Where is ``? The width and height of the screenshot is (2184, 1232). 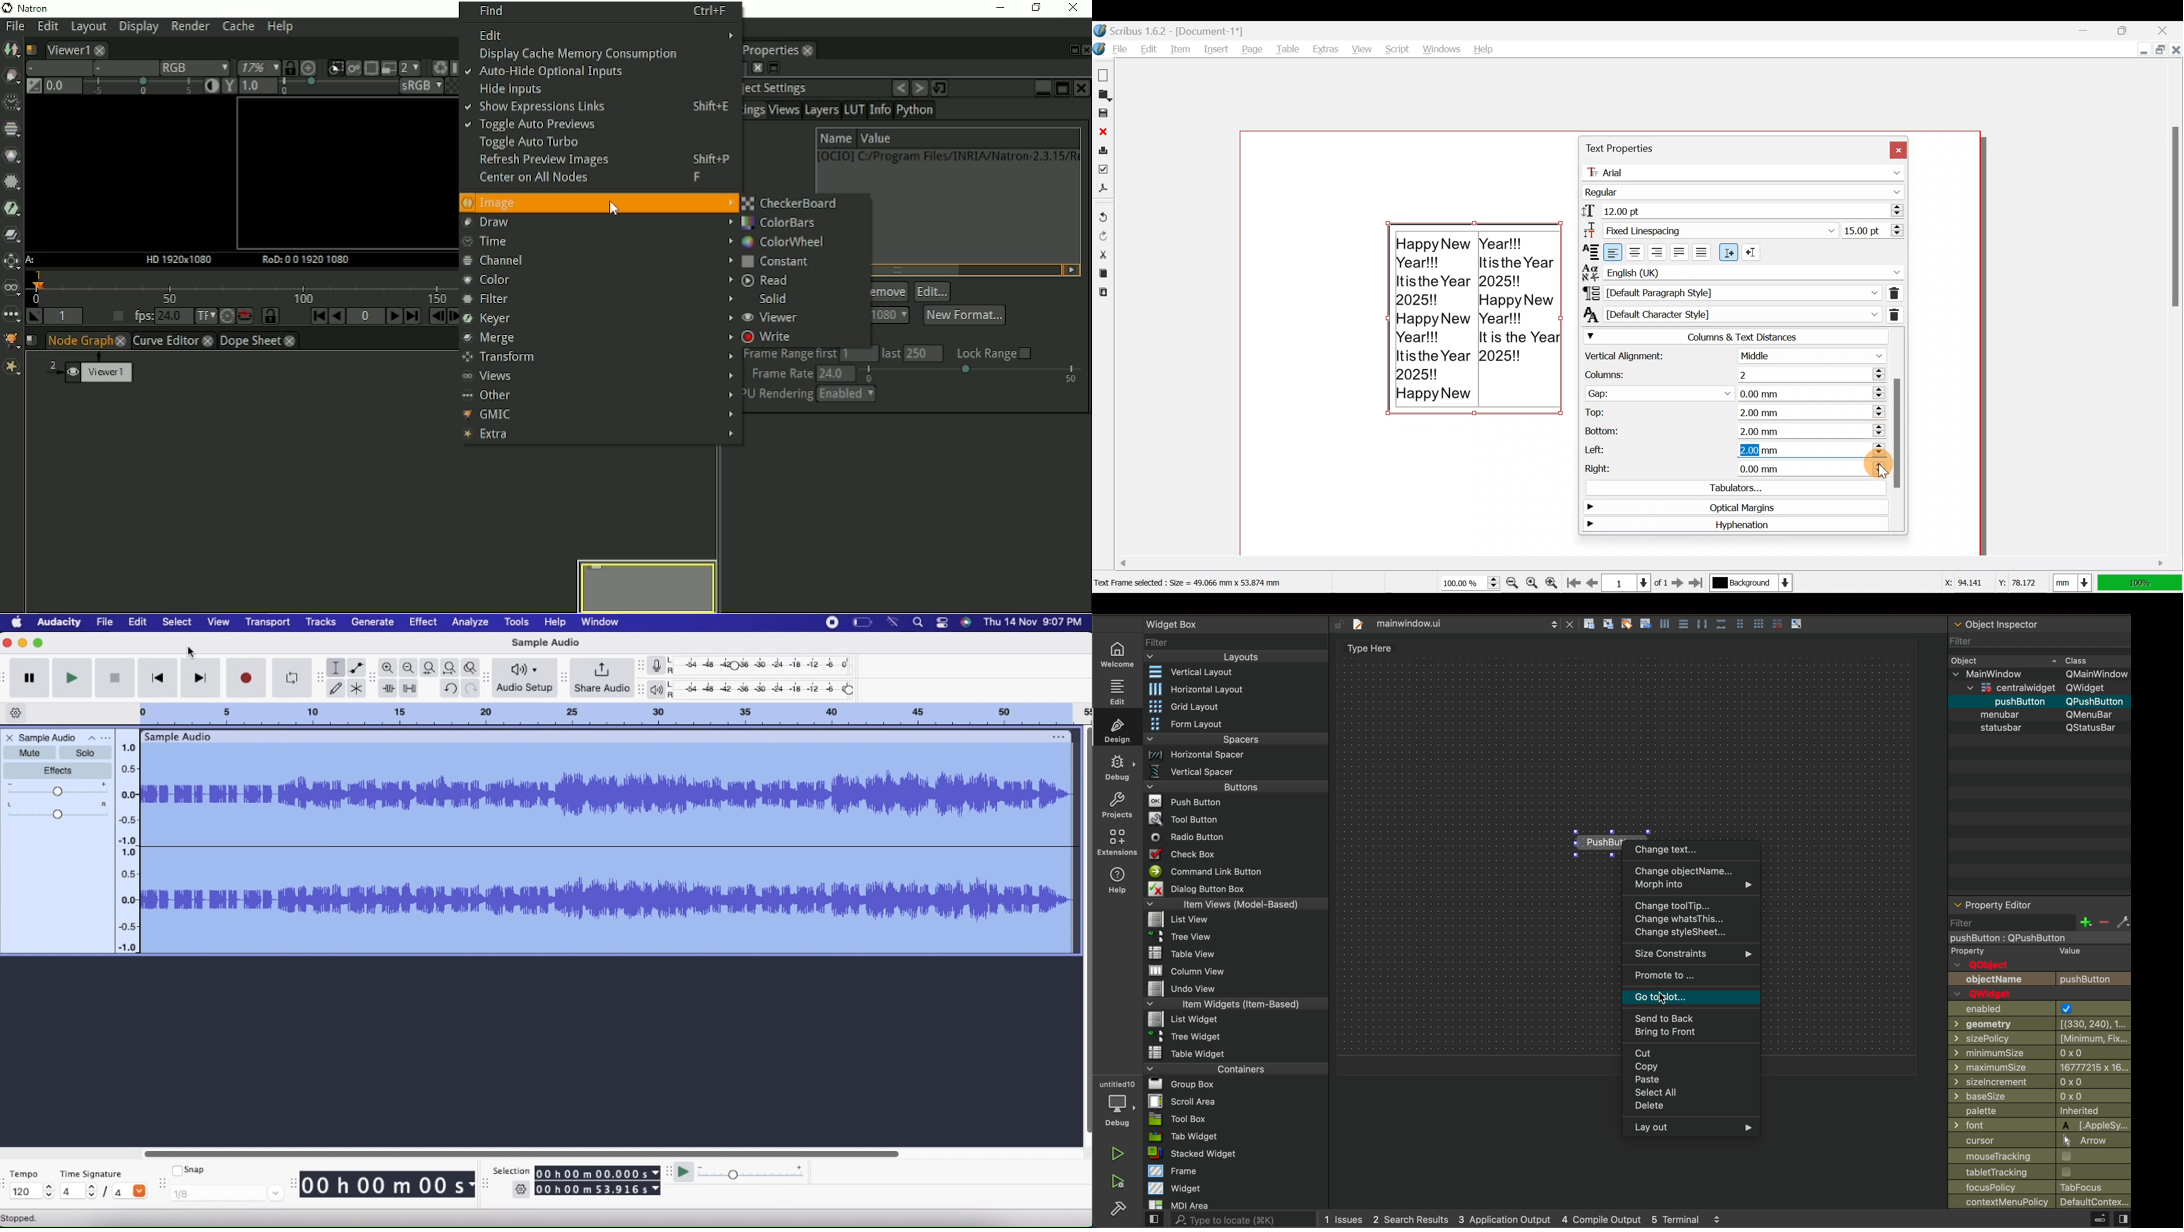
 is located at coordinates (2038, 1067).